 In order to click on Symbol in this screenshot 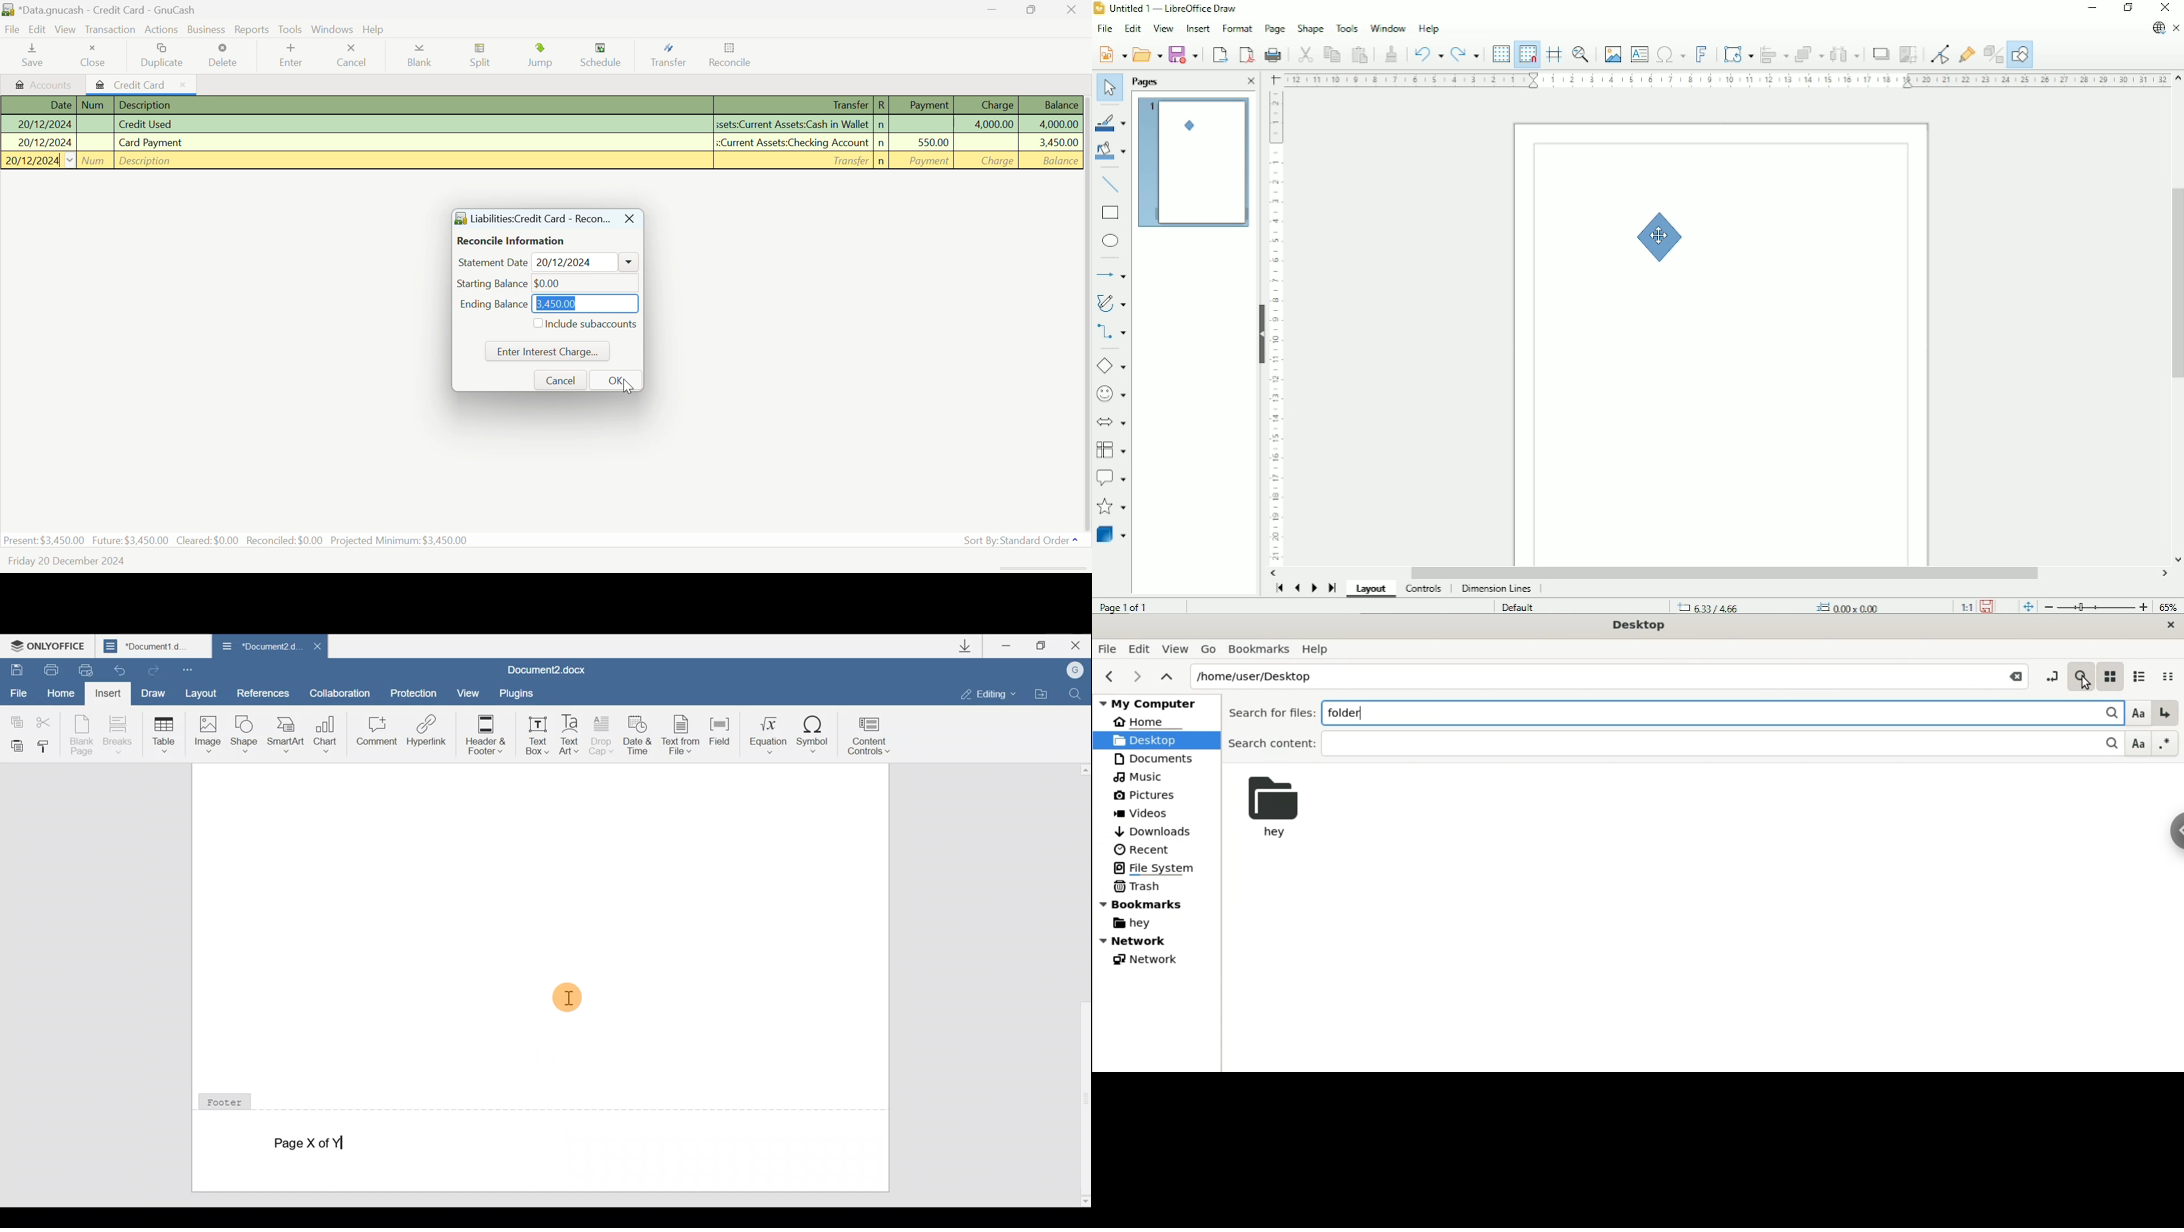, I will do `click(818, 730)`.